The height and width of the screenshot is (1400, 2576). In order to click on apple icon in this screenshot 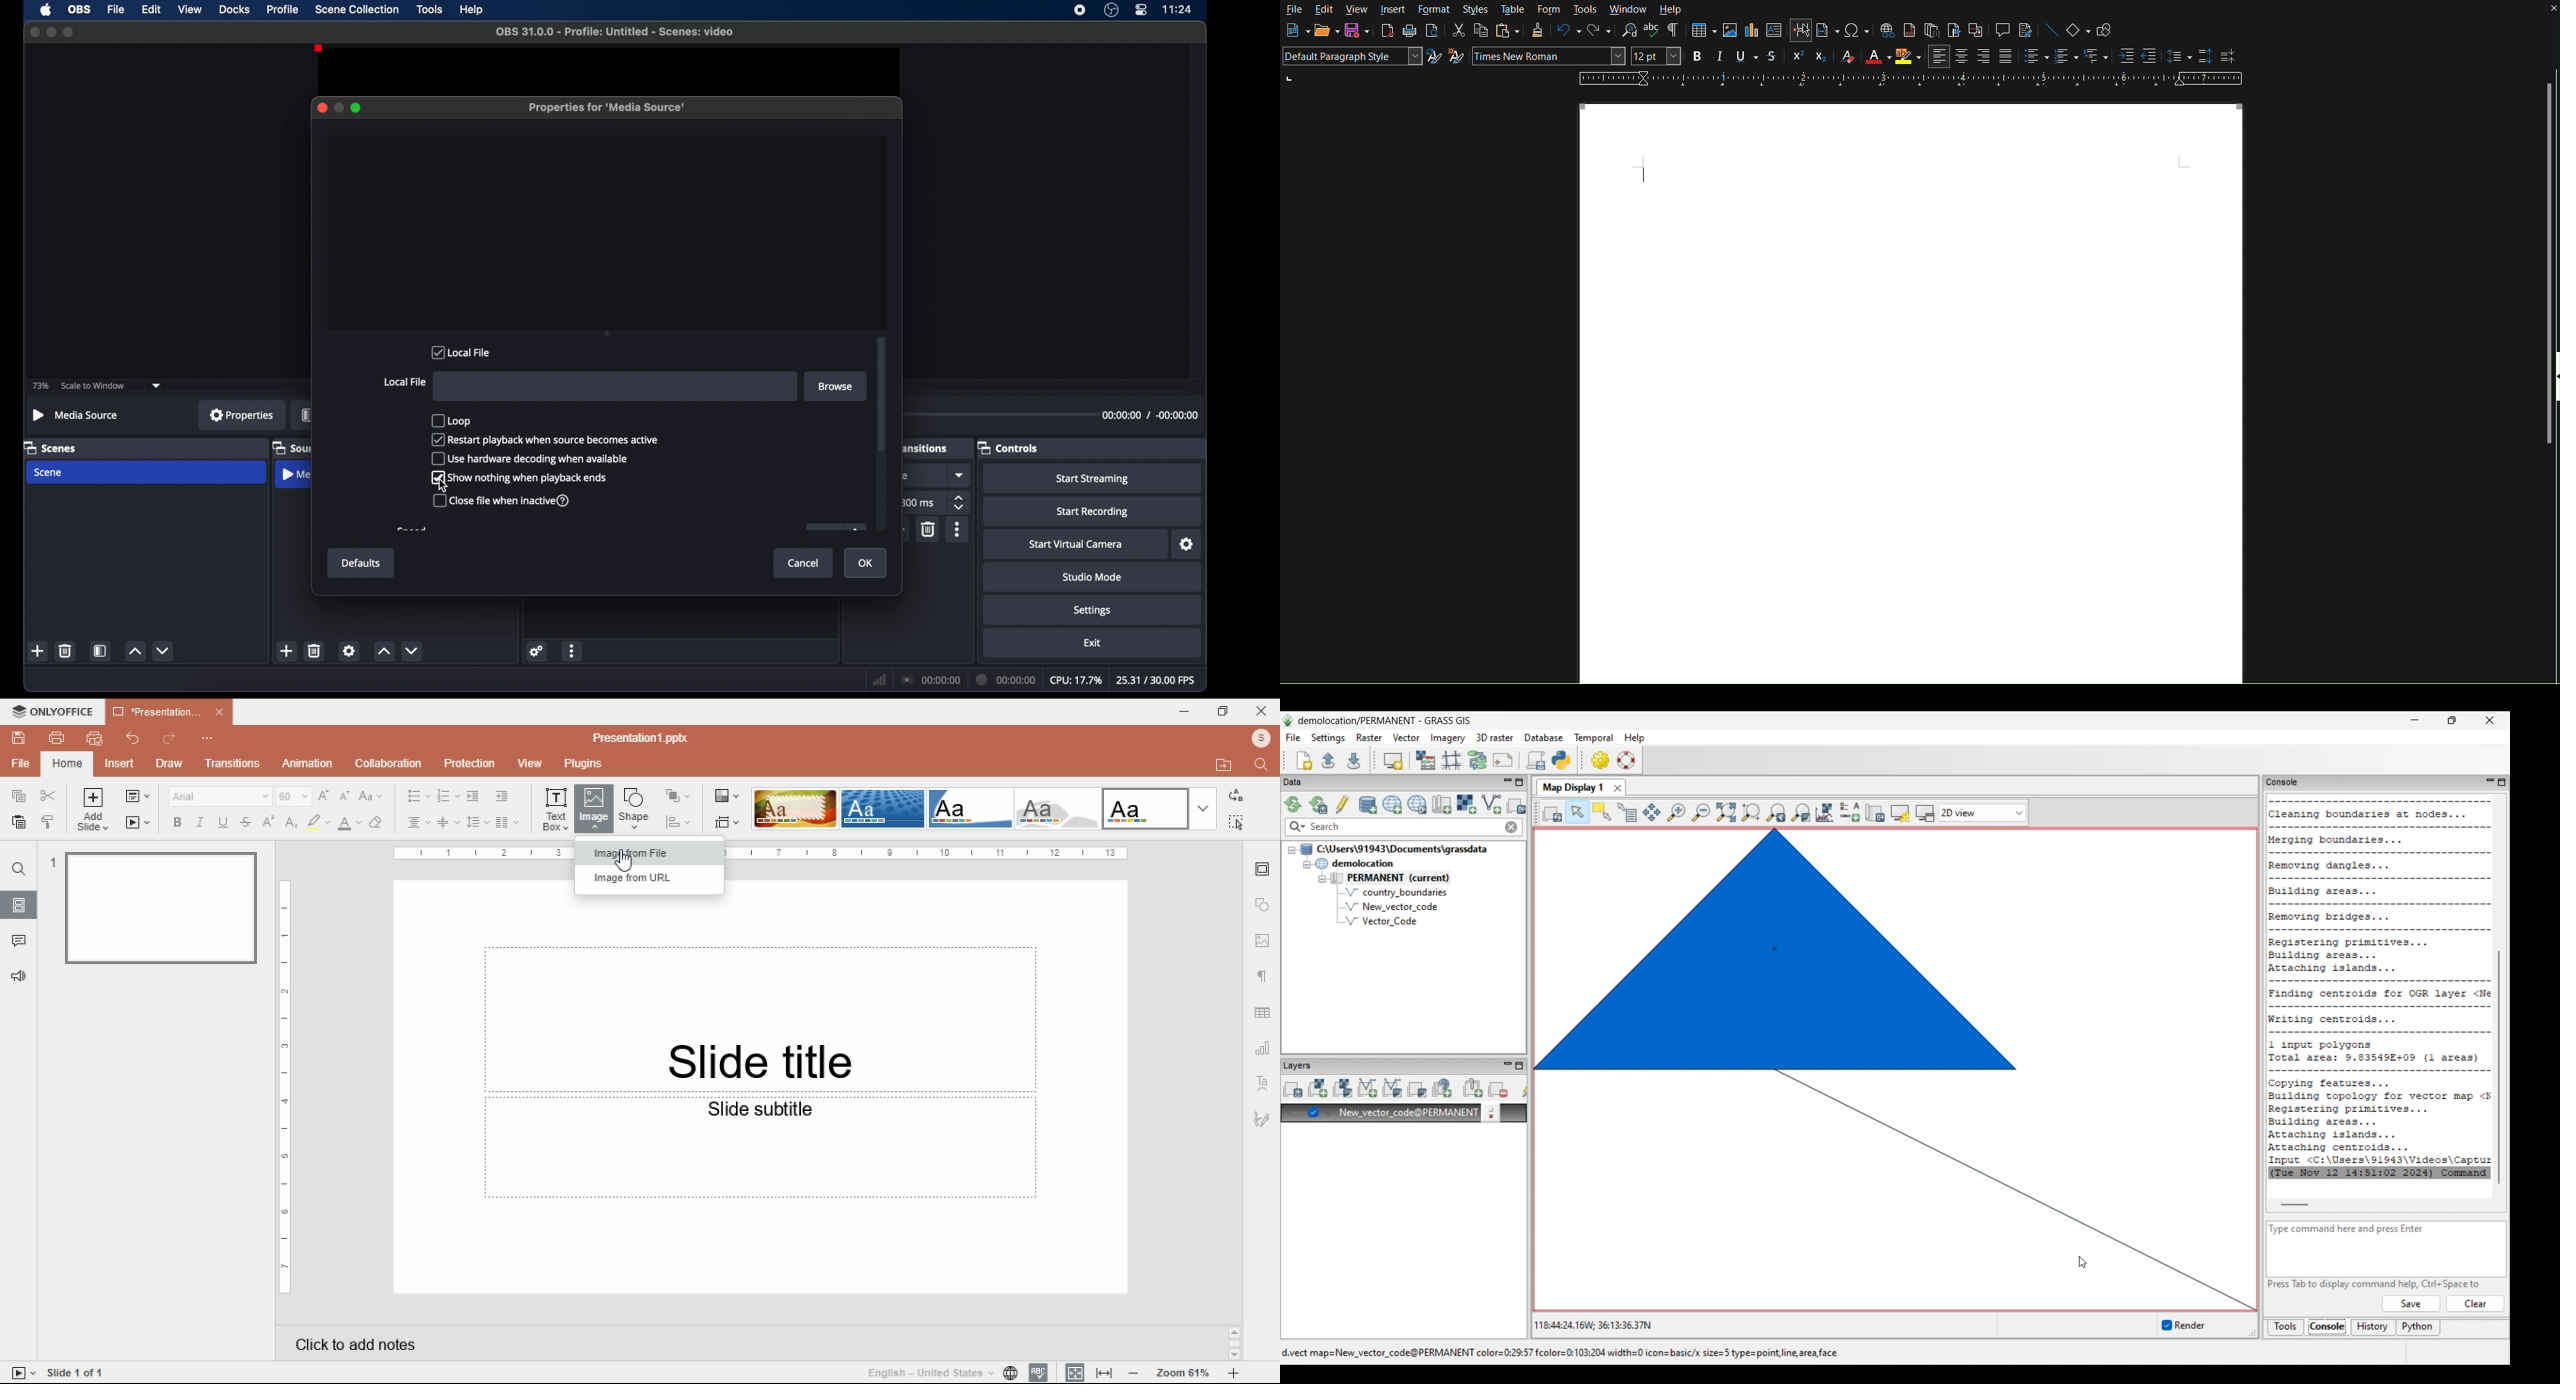, I will do `click(45, 10)`.